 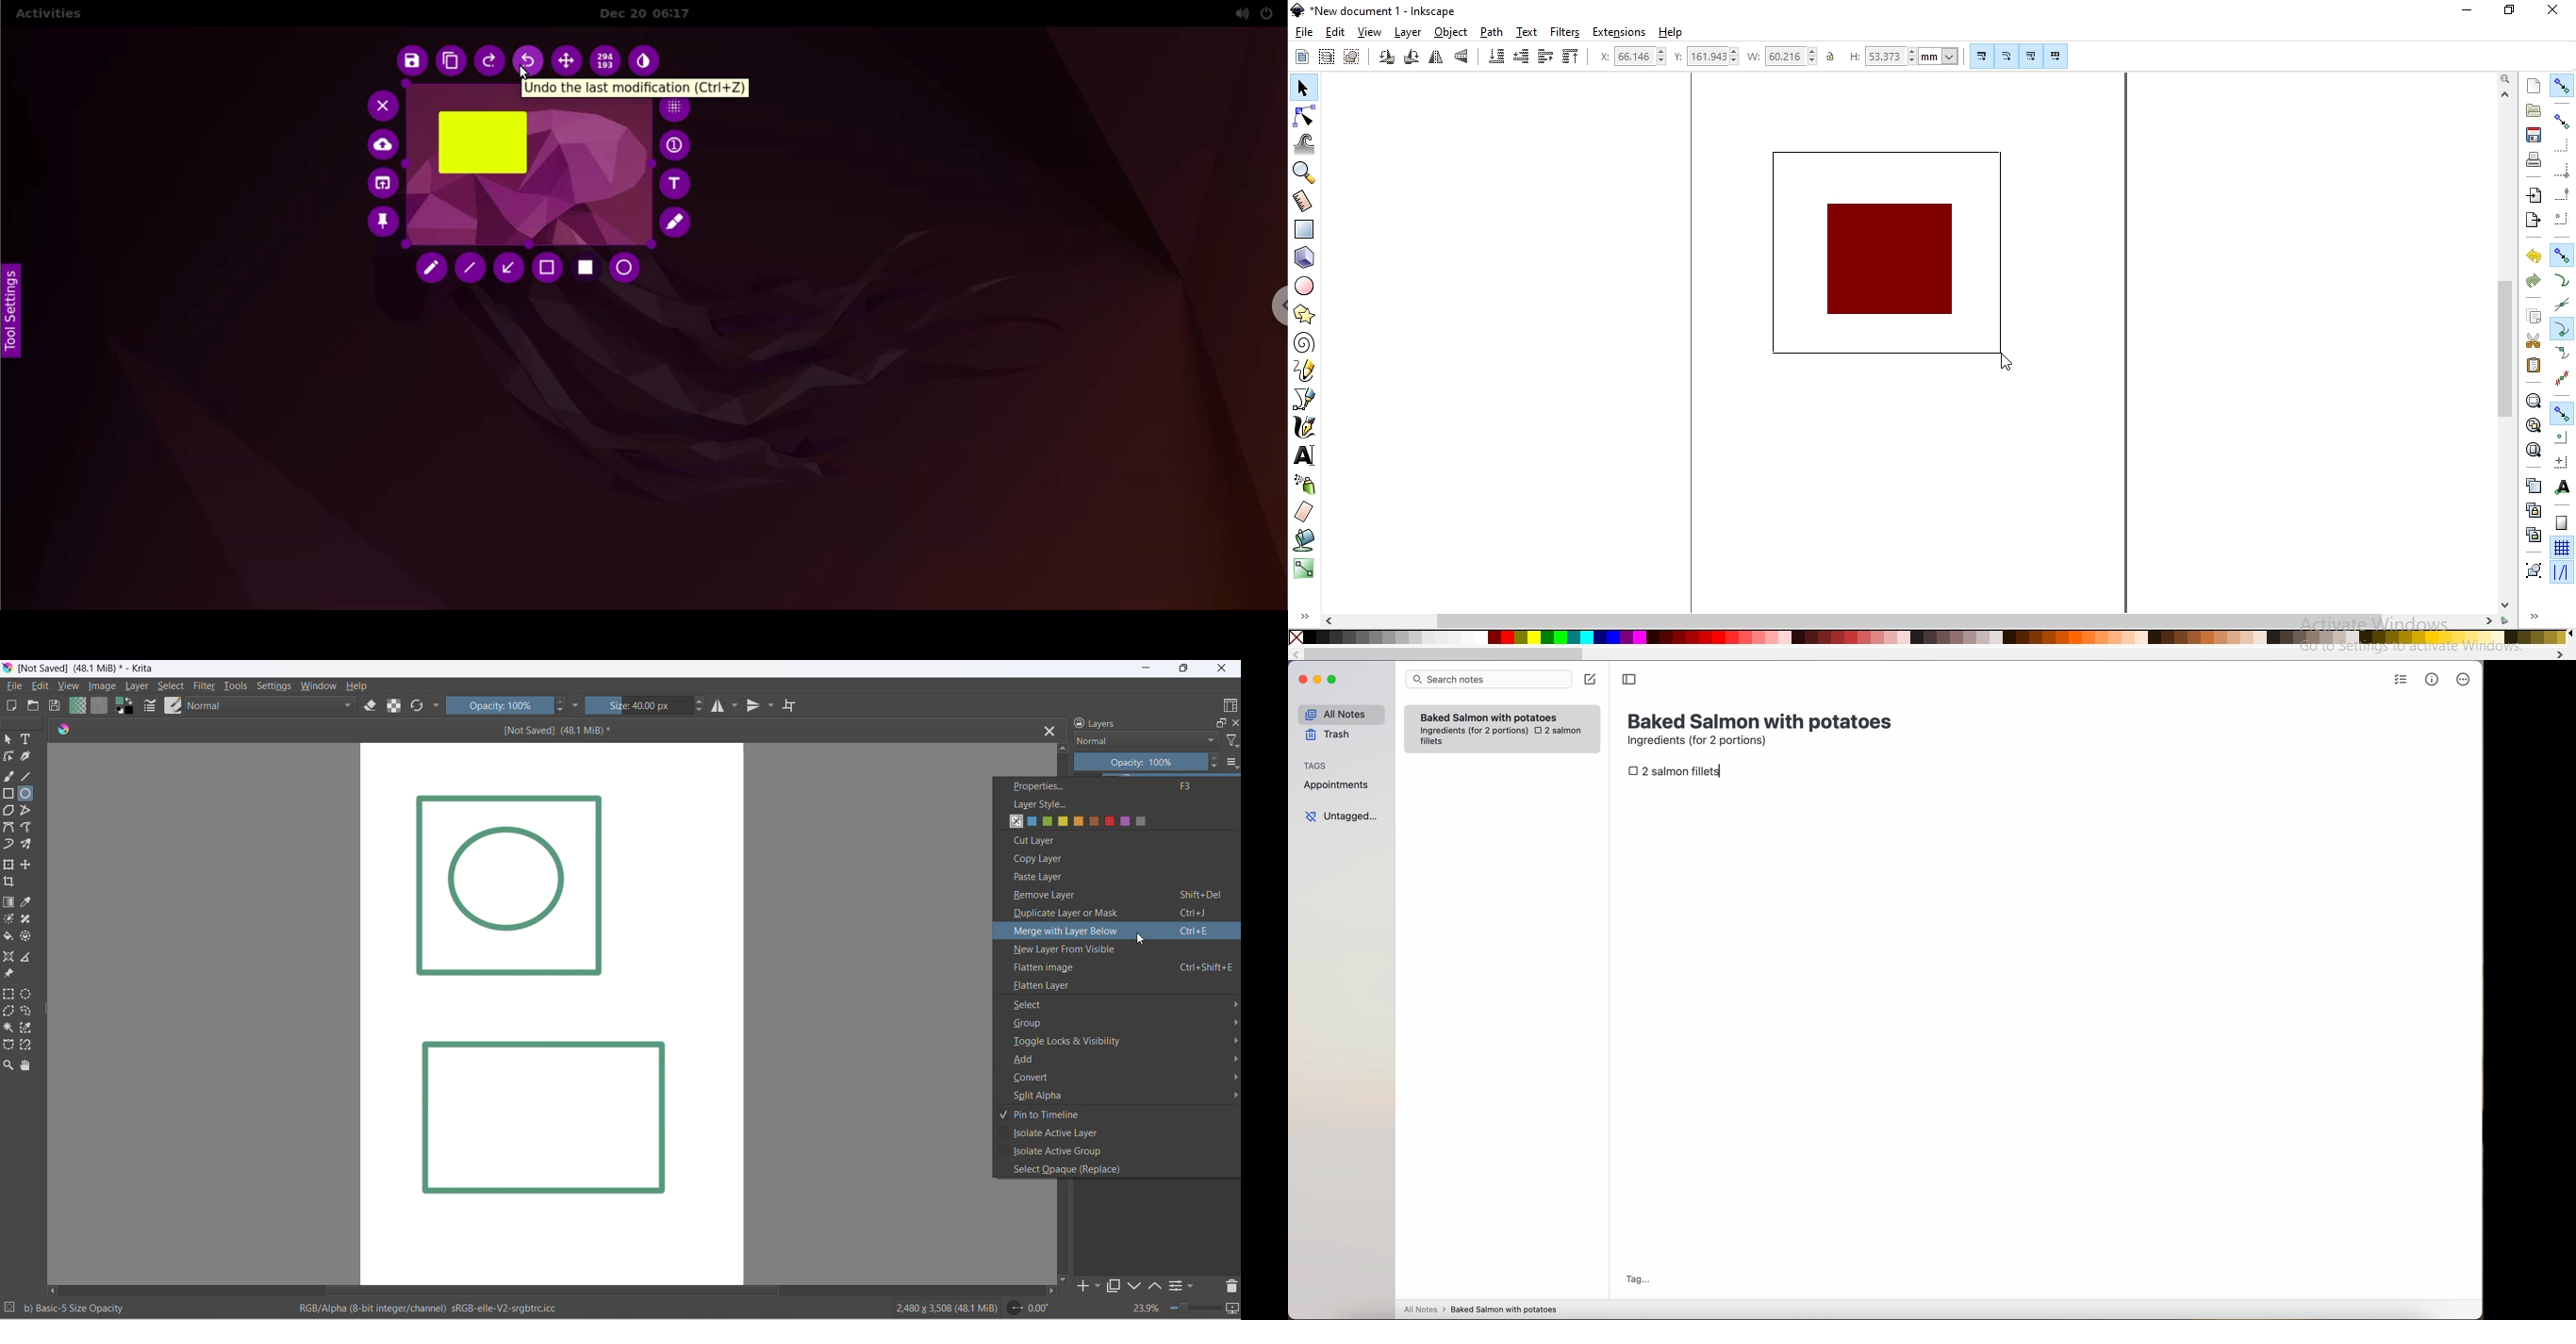 I want to click on 2 salmon fillets, so click(x=1677, y=773).